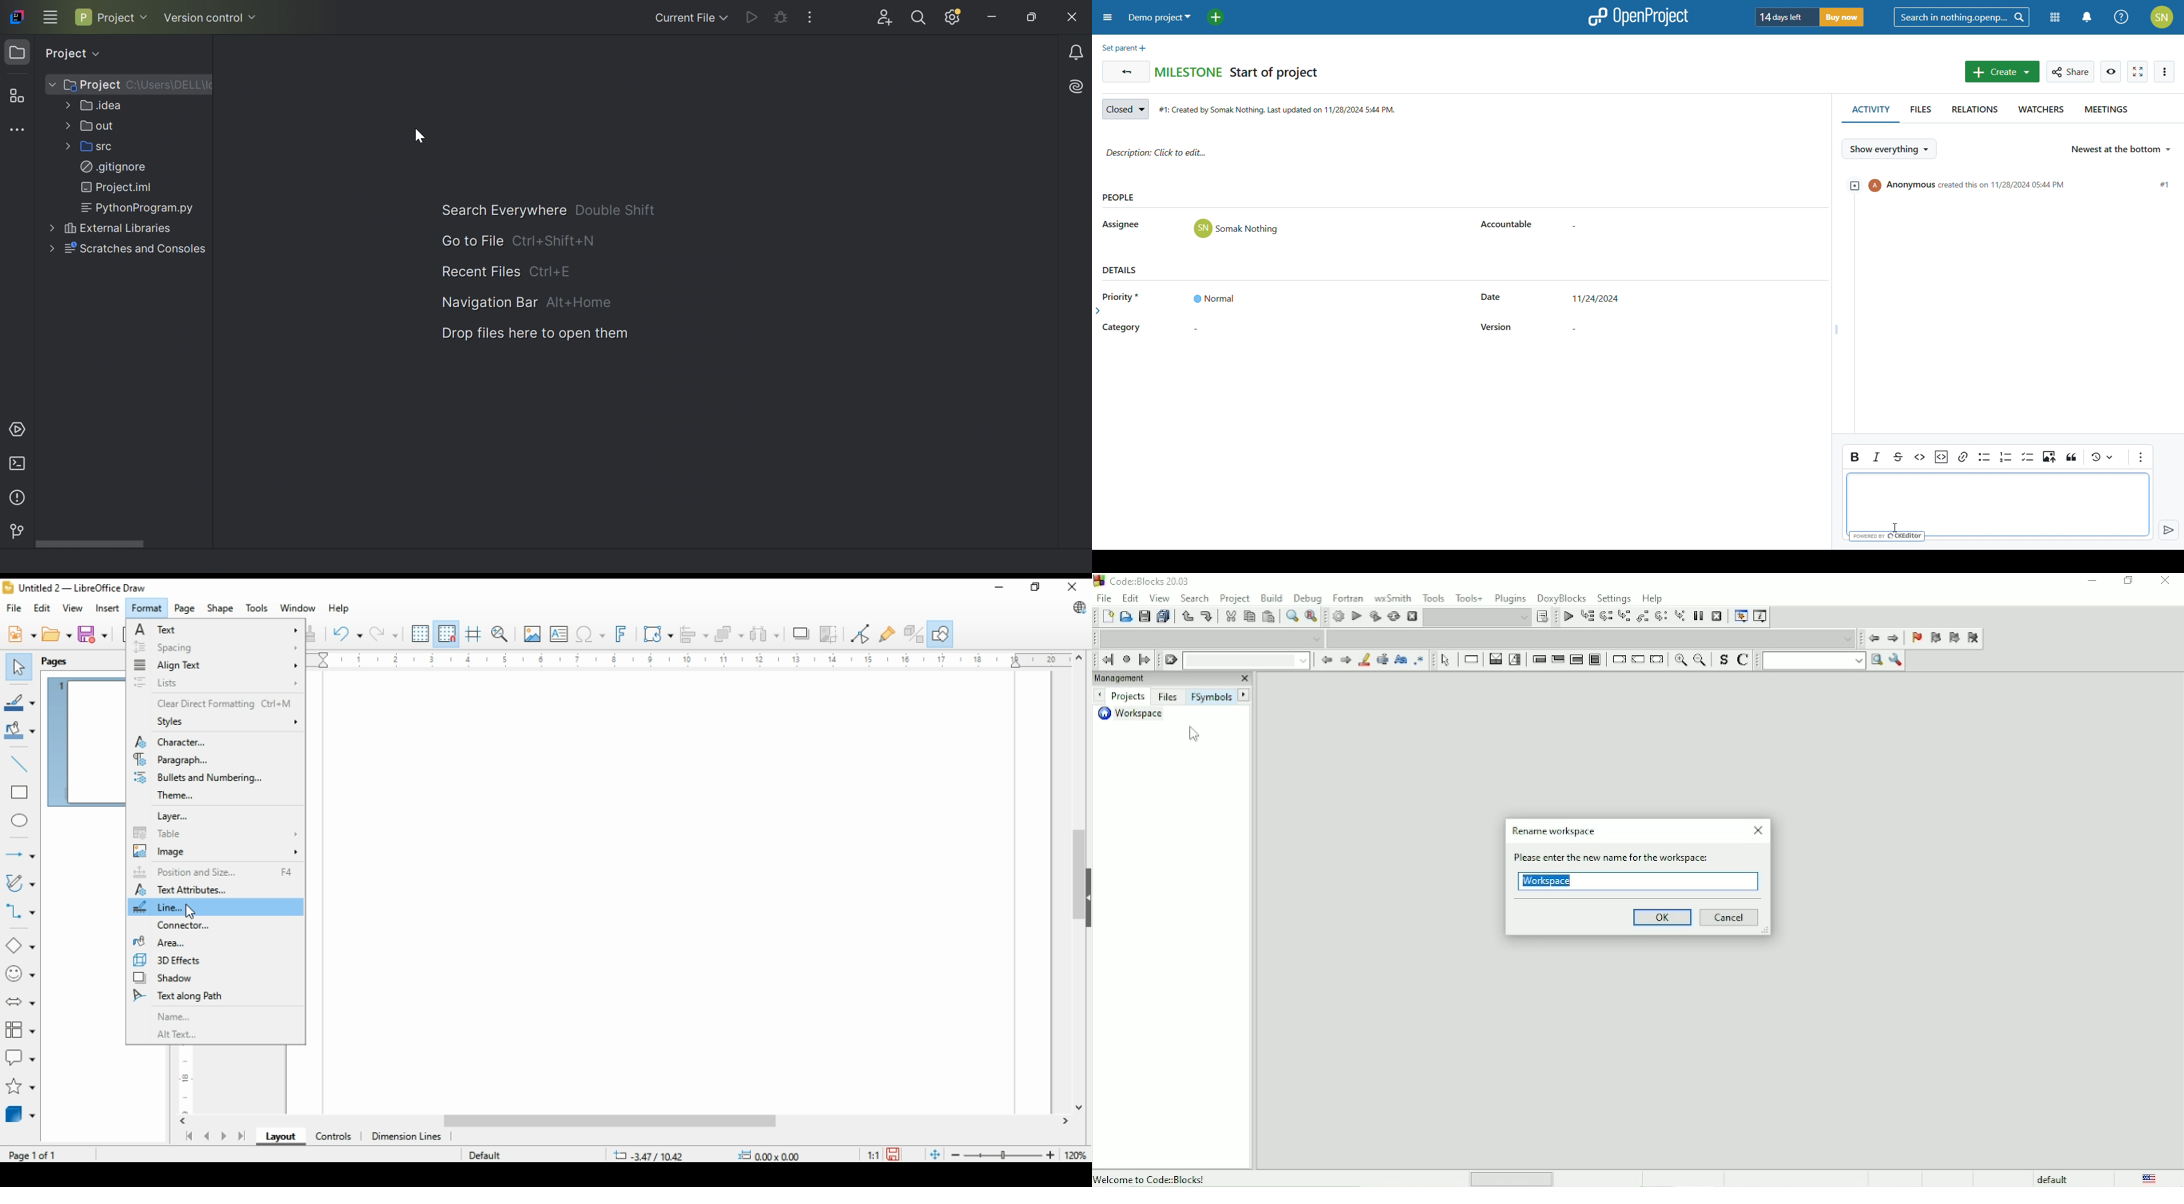 The image size is (2184, 1204). Describe the element at coordinates (2149, 1178) in the screenshot. I see `Language` at that location.